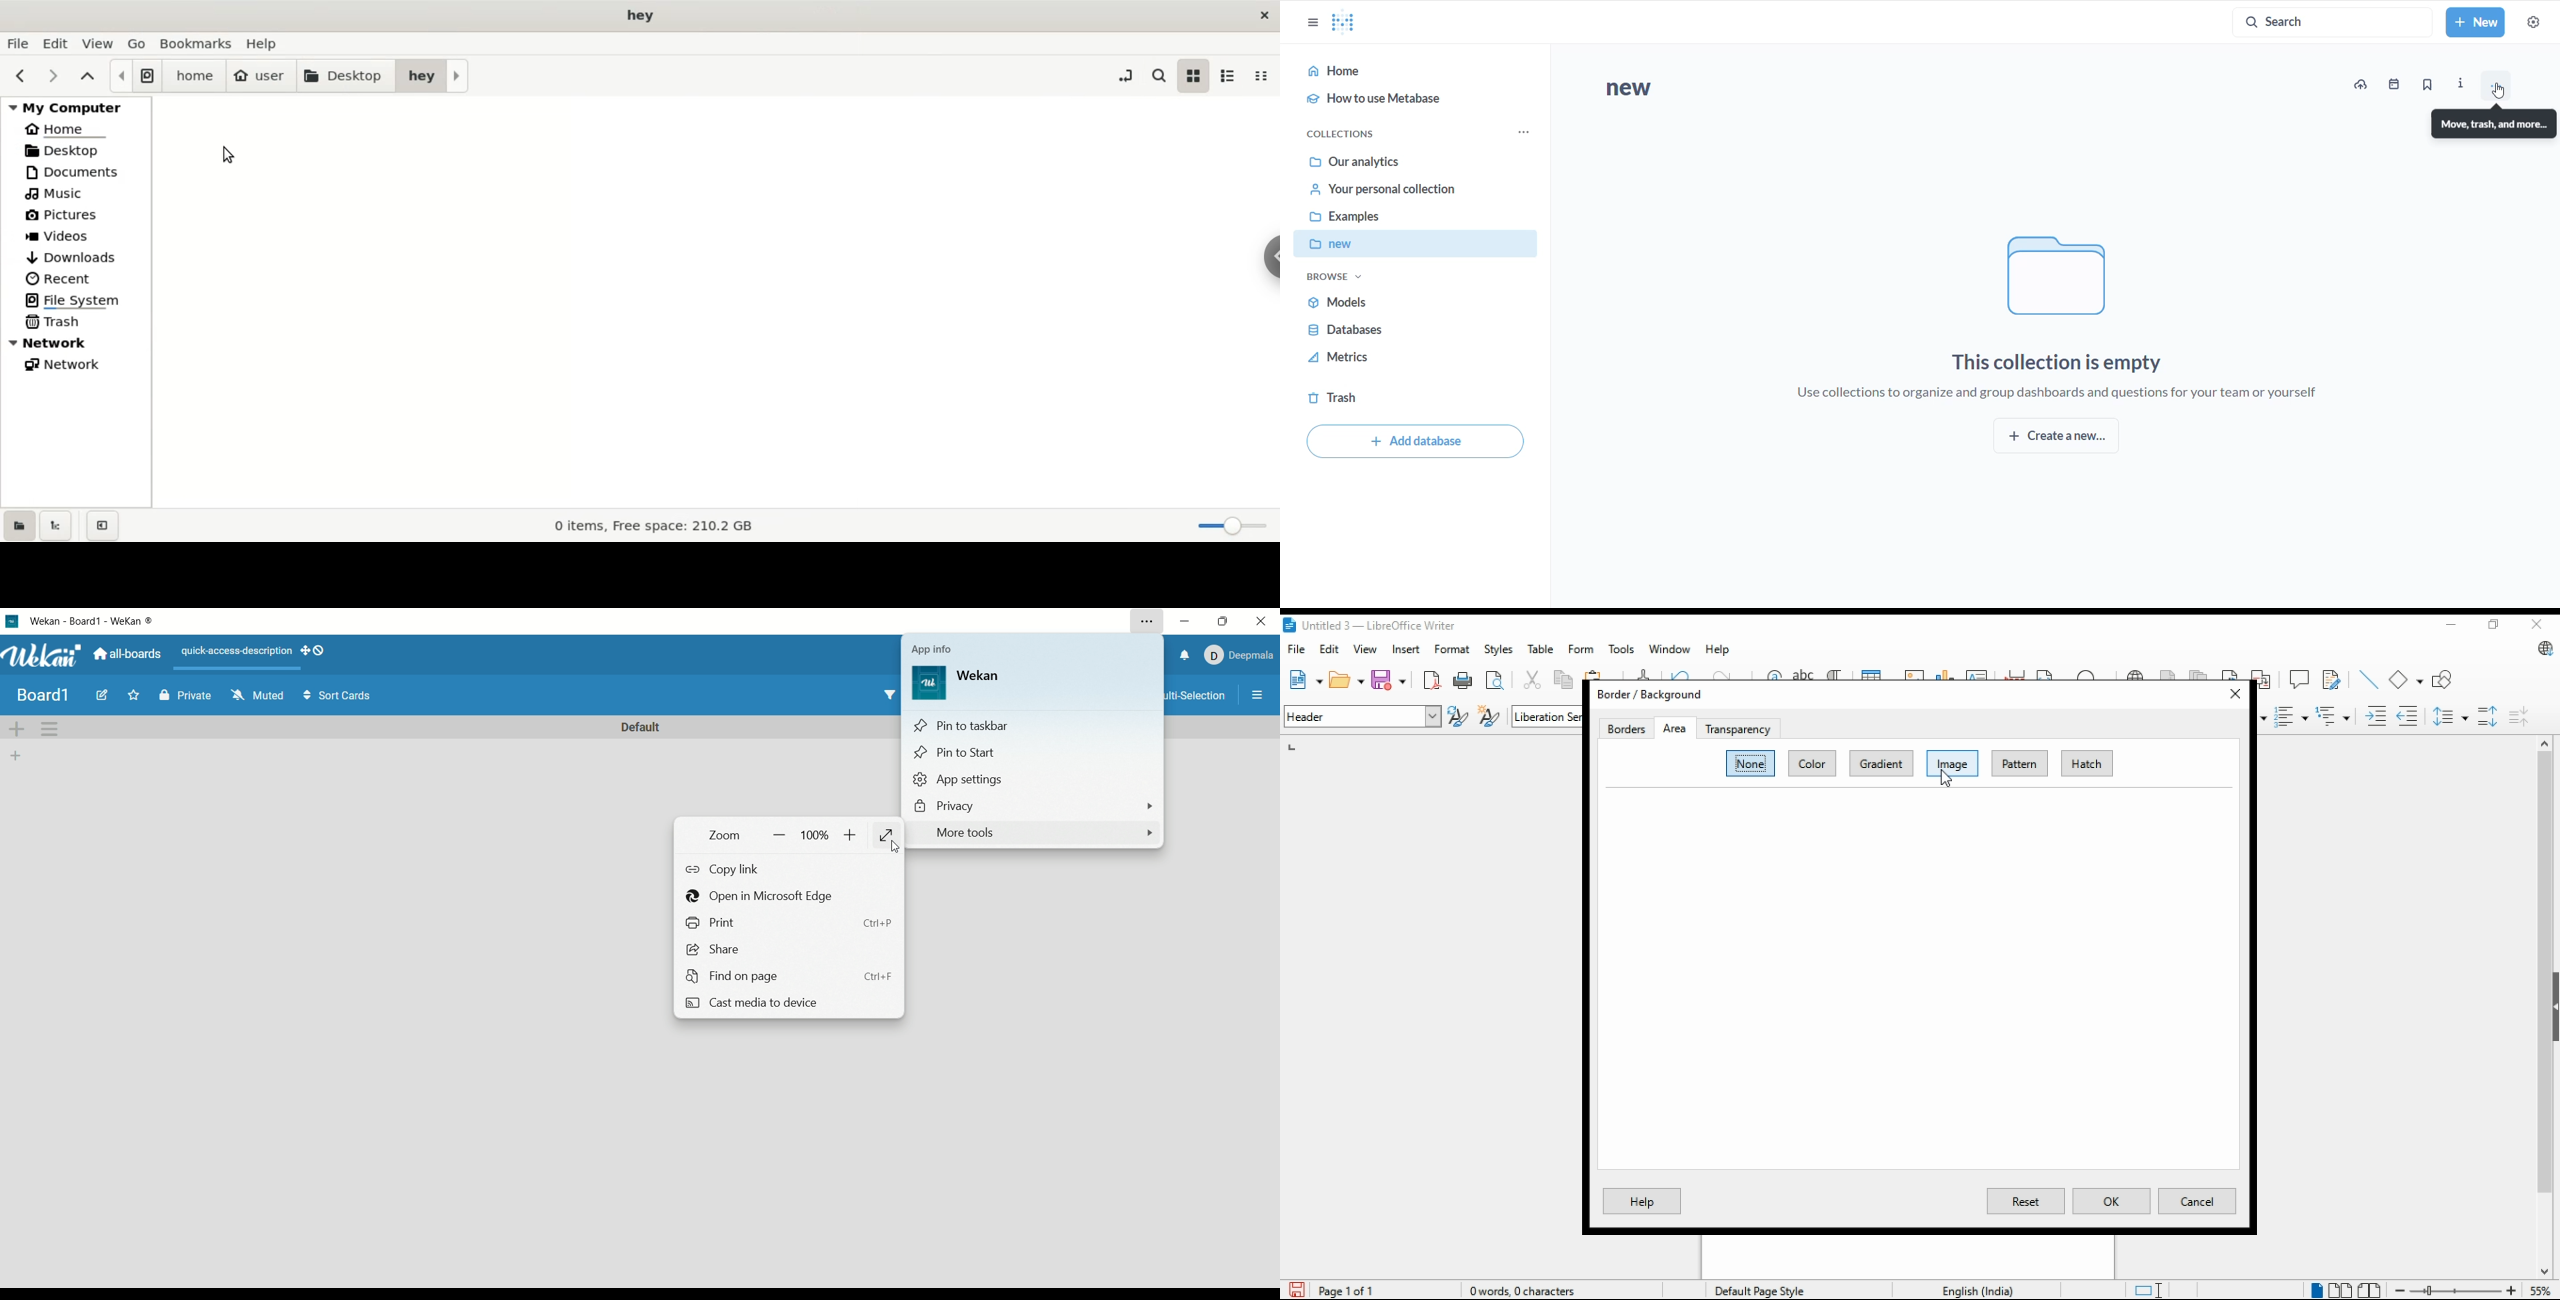  I want to click on insert cross-reference, so click(2261, 679).